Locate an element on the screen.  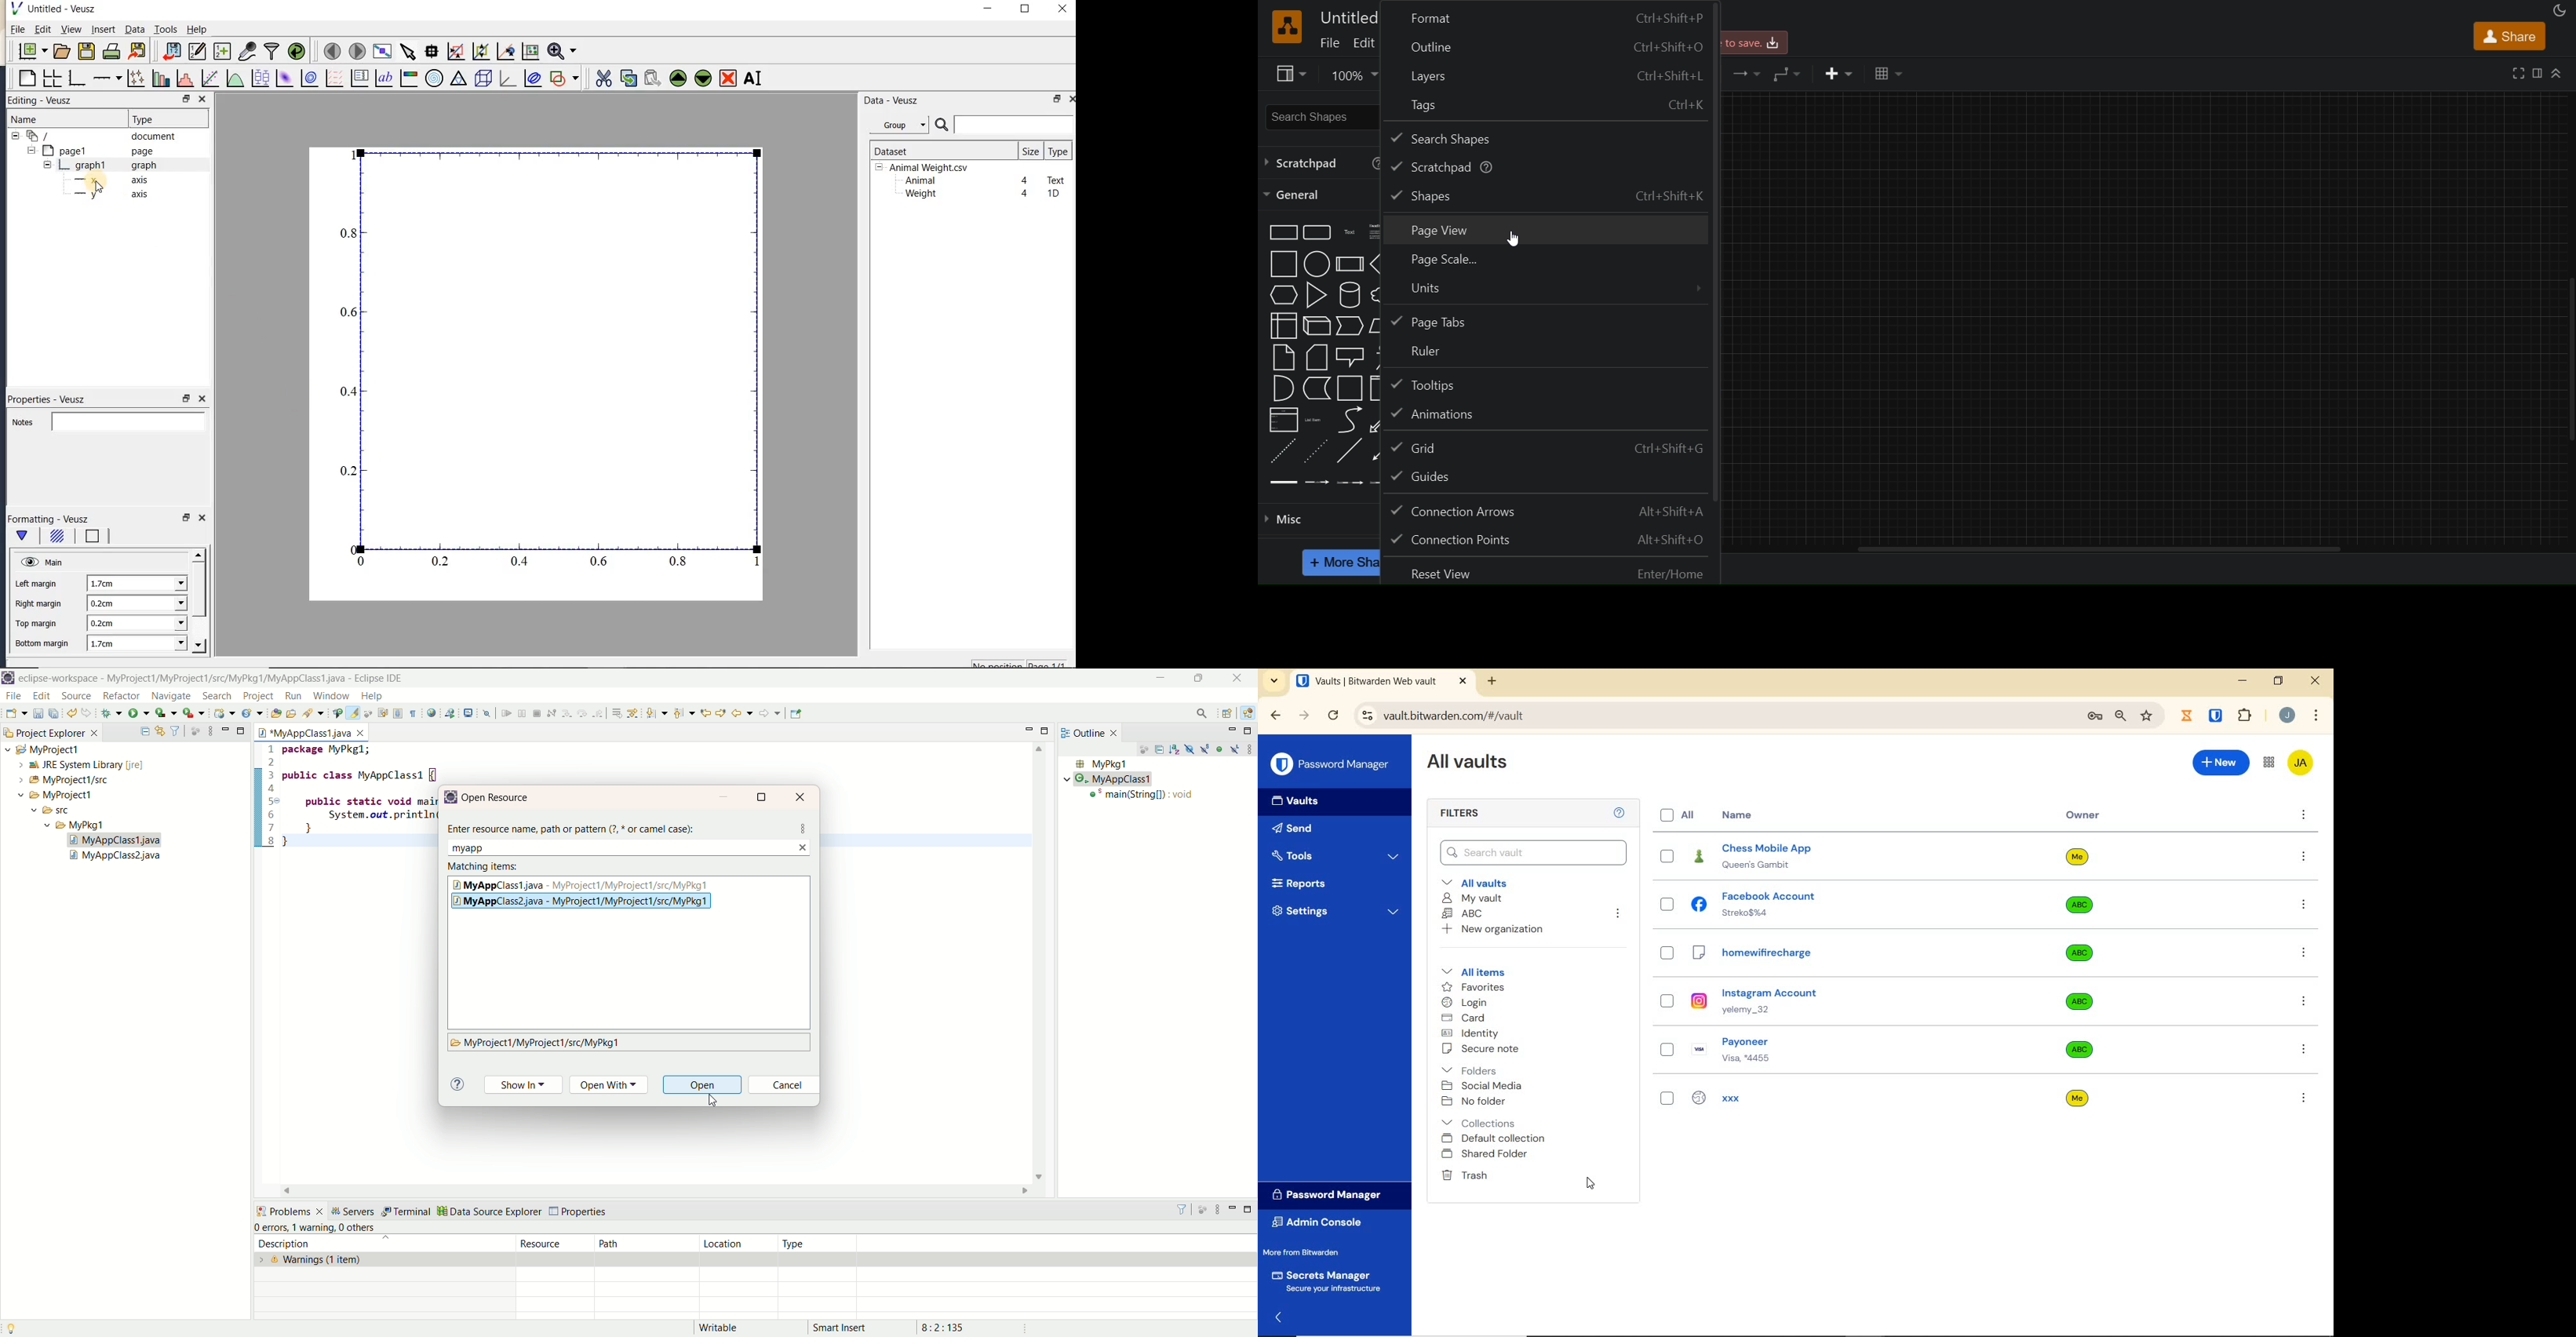
MyAppClass2java - MyProject1/MyProject1/src/MyPkgl is located at coordinates (591, 902).